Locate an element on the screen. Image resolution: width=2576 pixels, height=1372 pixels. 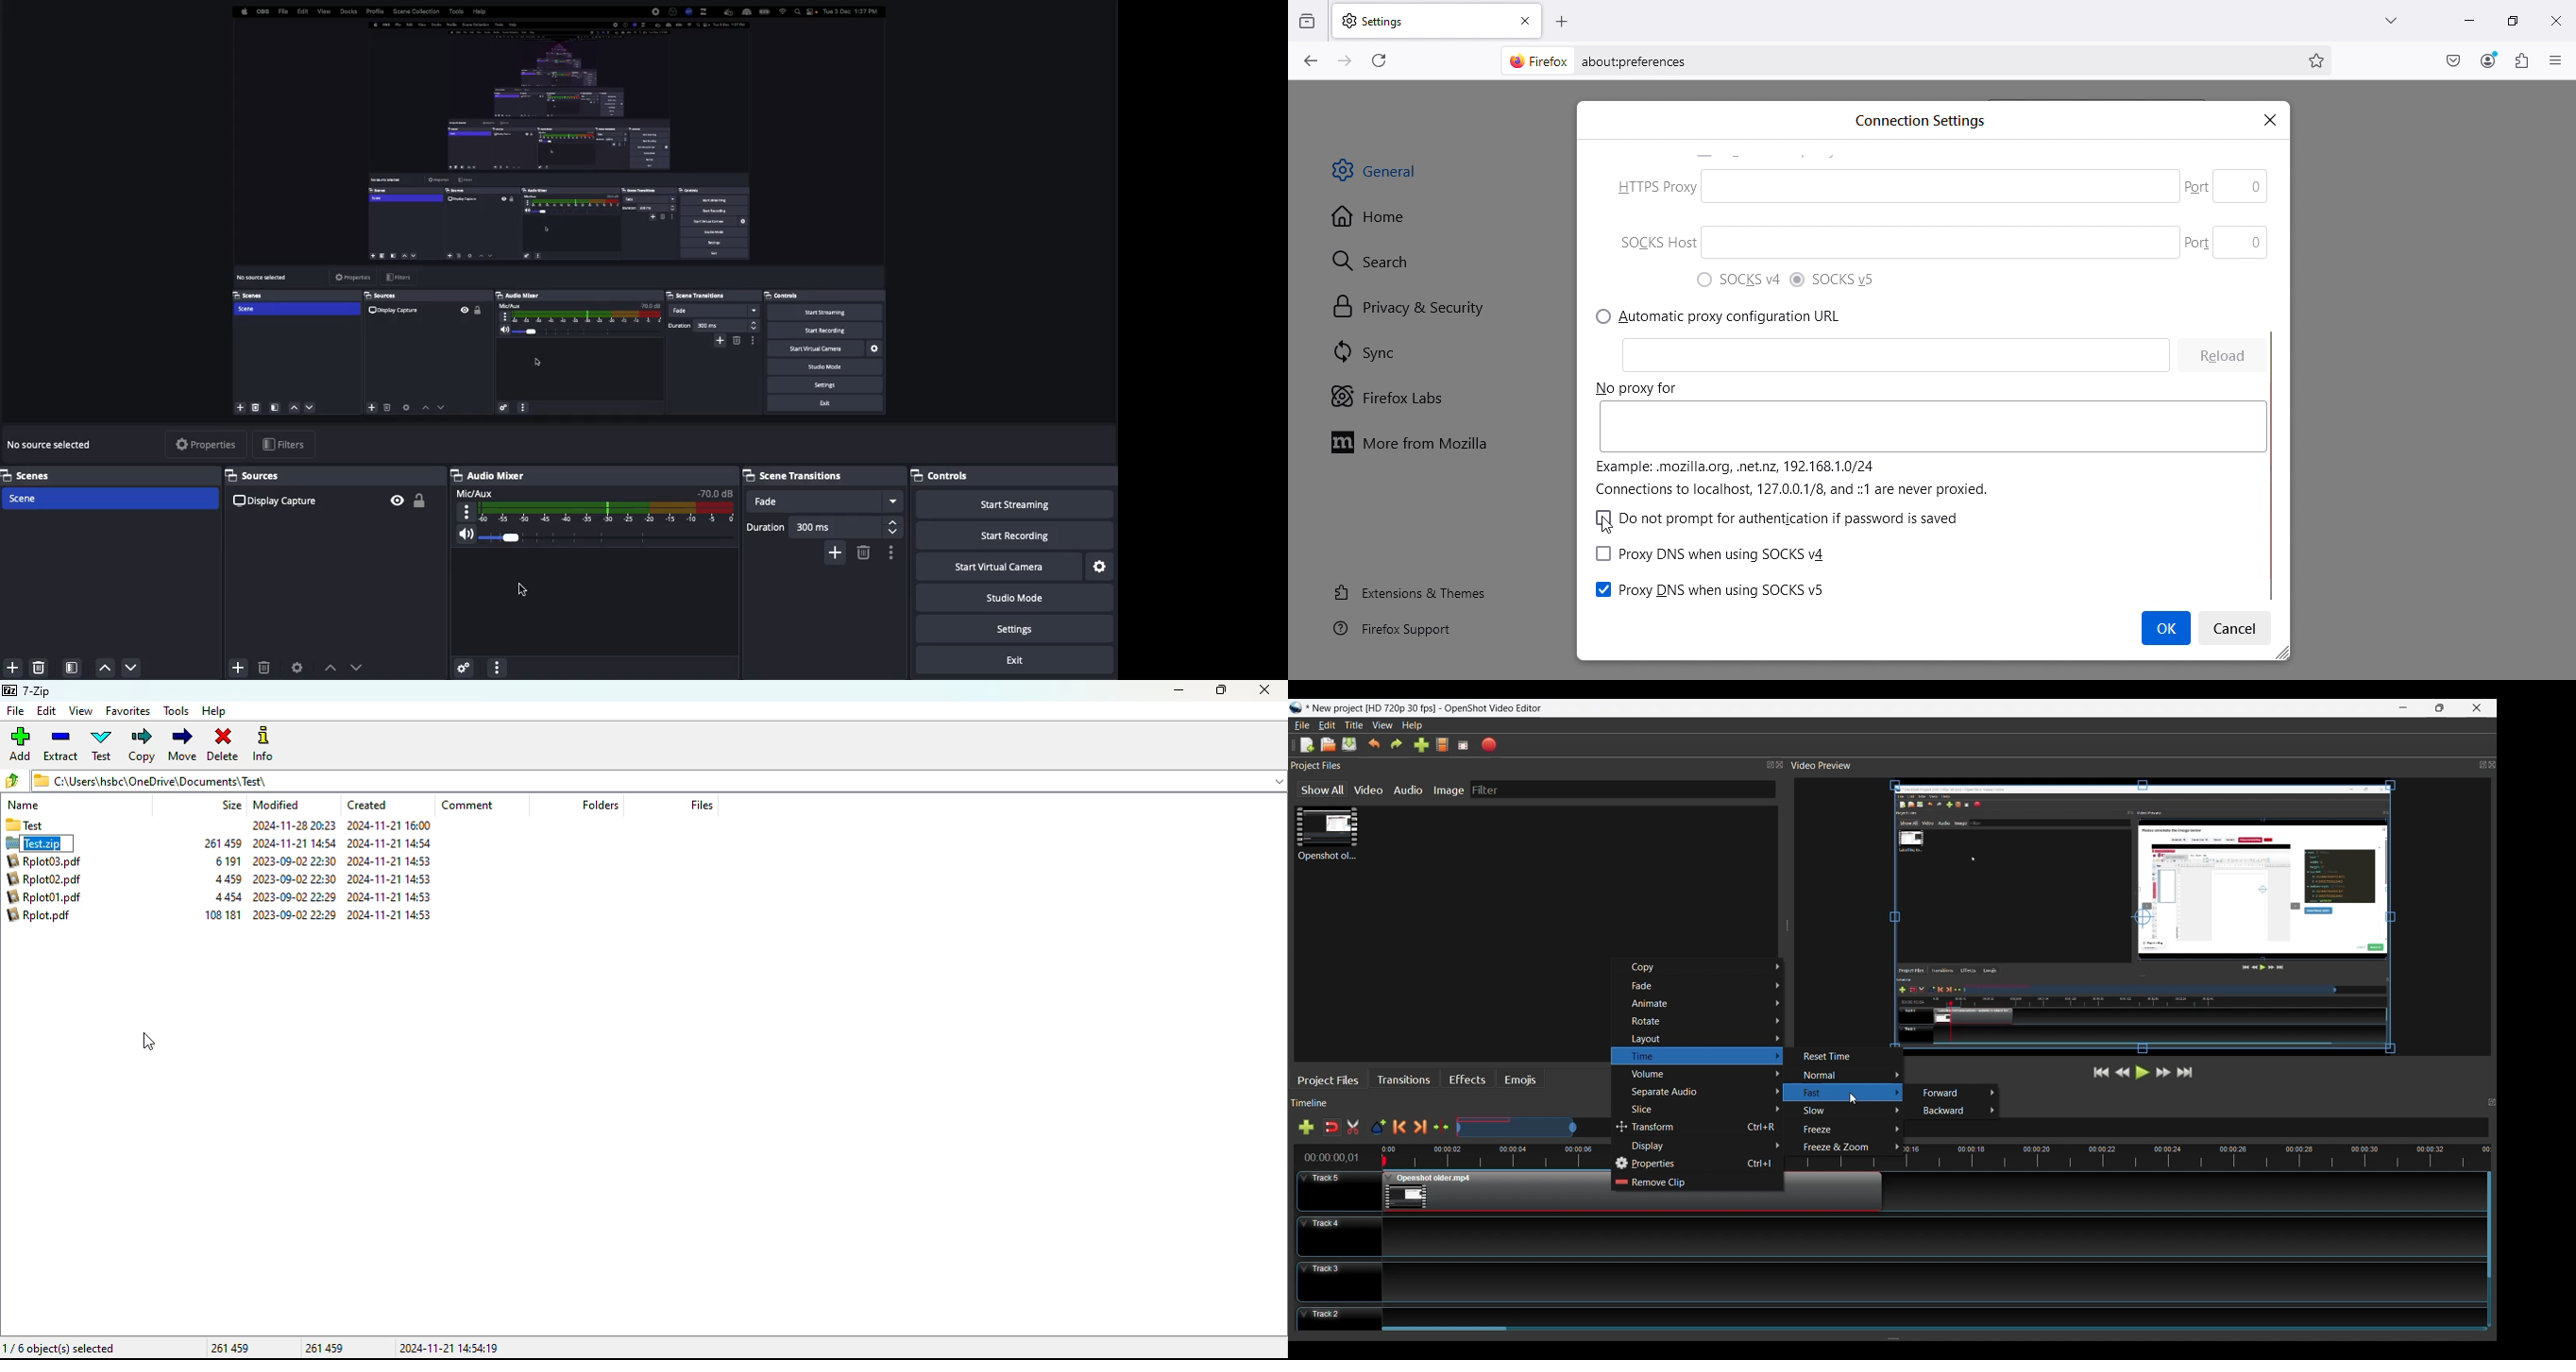
Settings is located at coordinates (1422, 20).